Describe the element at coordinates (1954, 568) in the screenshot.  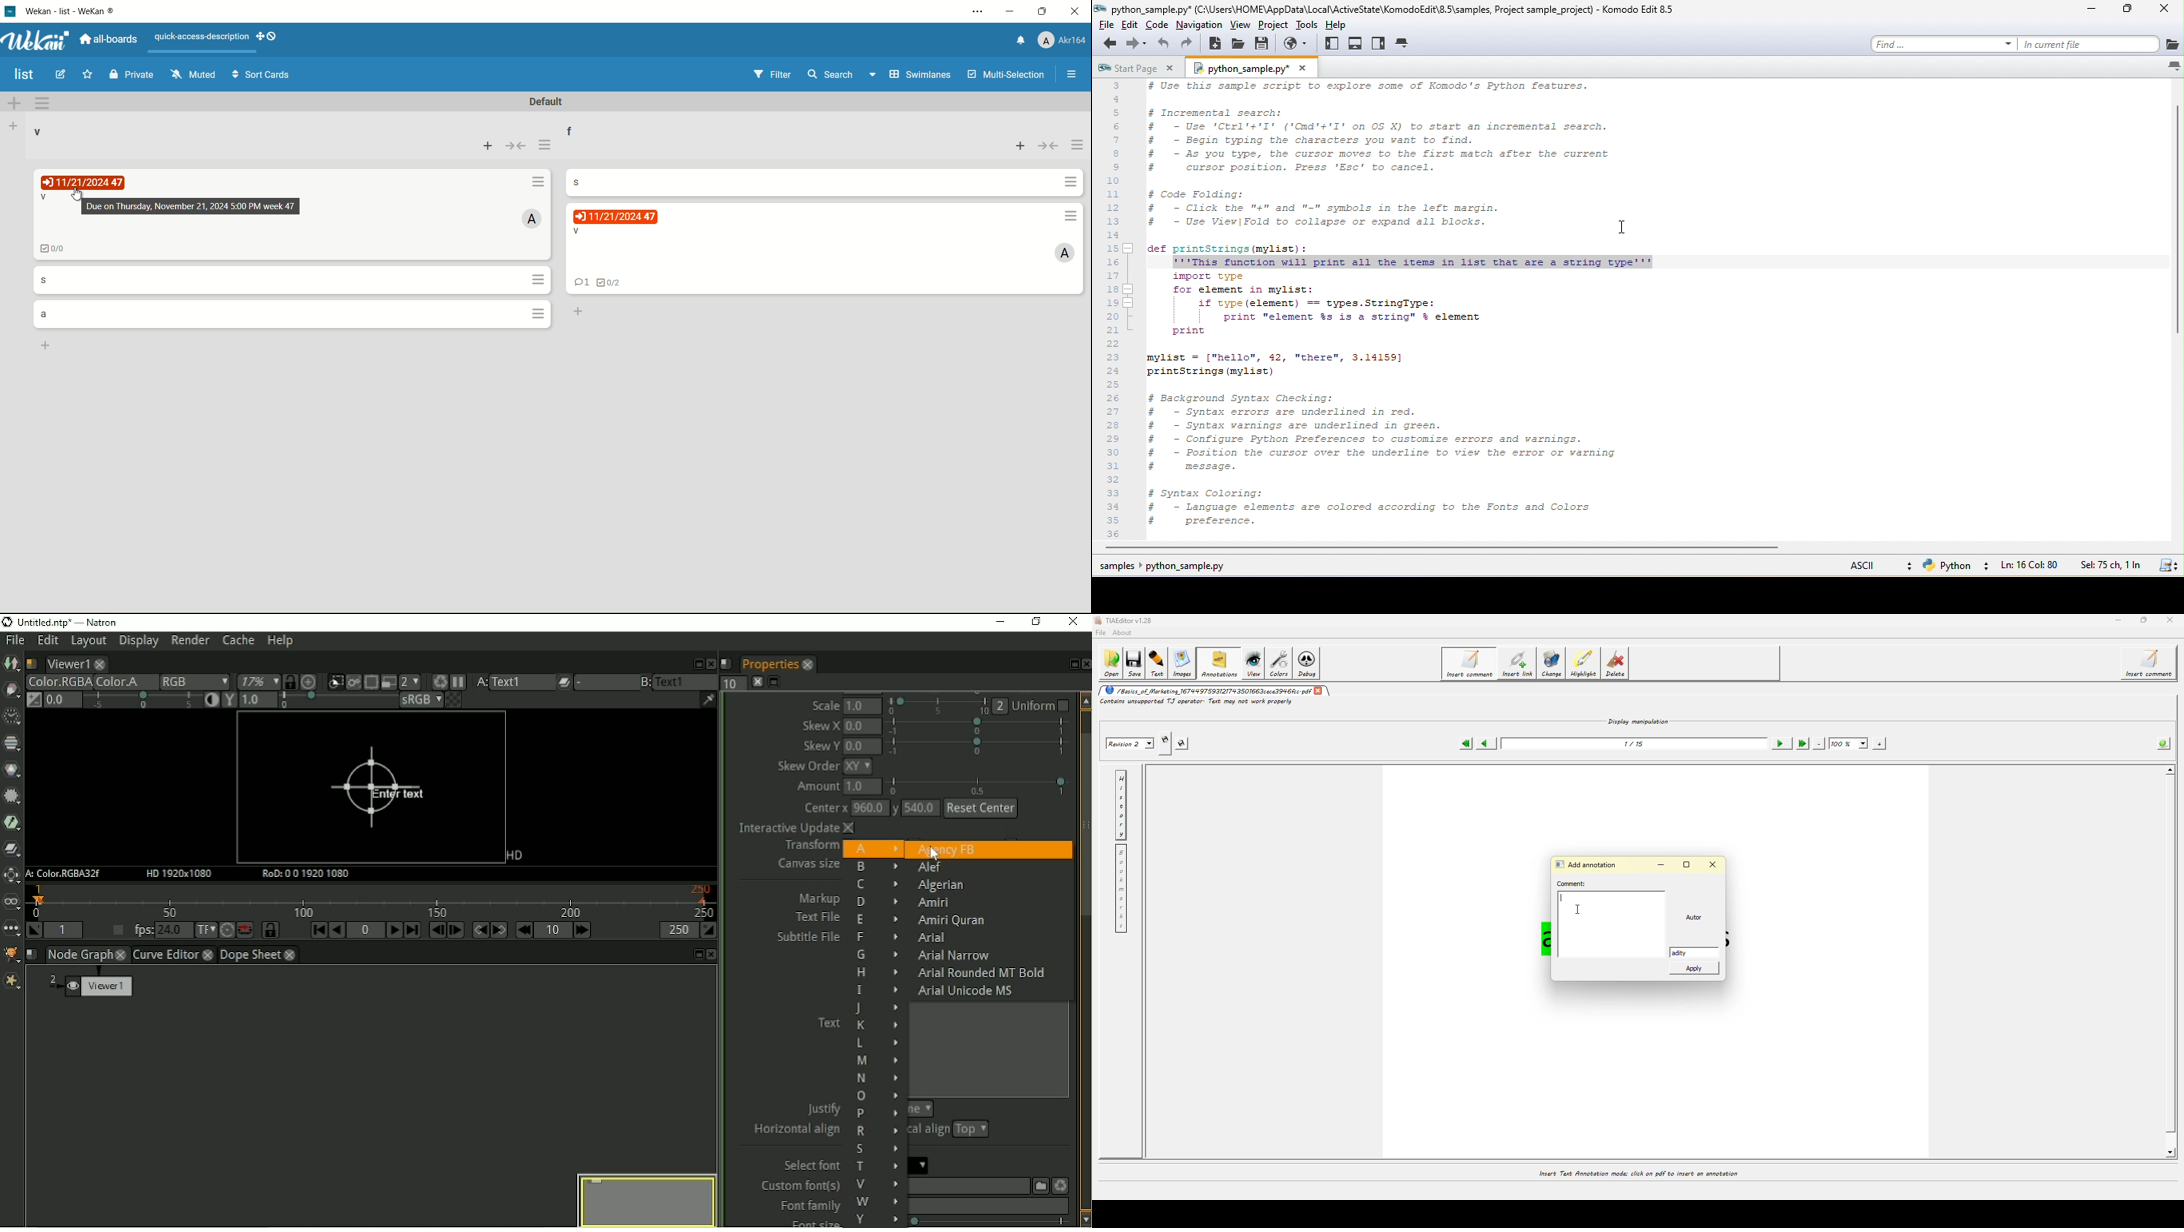
I see `python` at that location.